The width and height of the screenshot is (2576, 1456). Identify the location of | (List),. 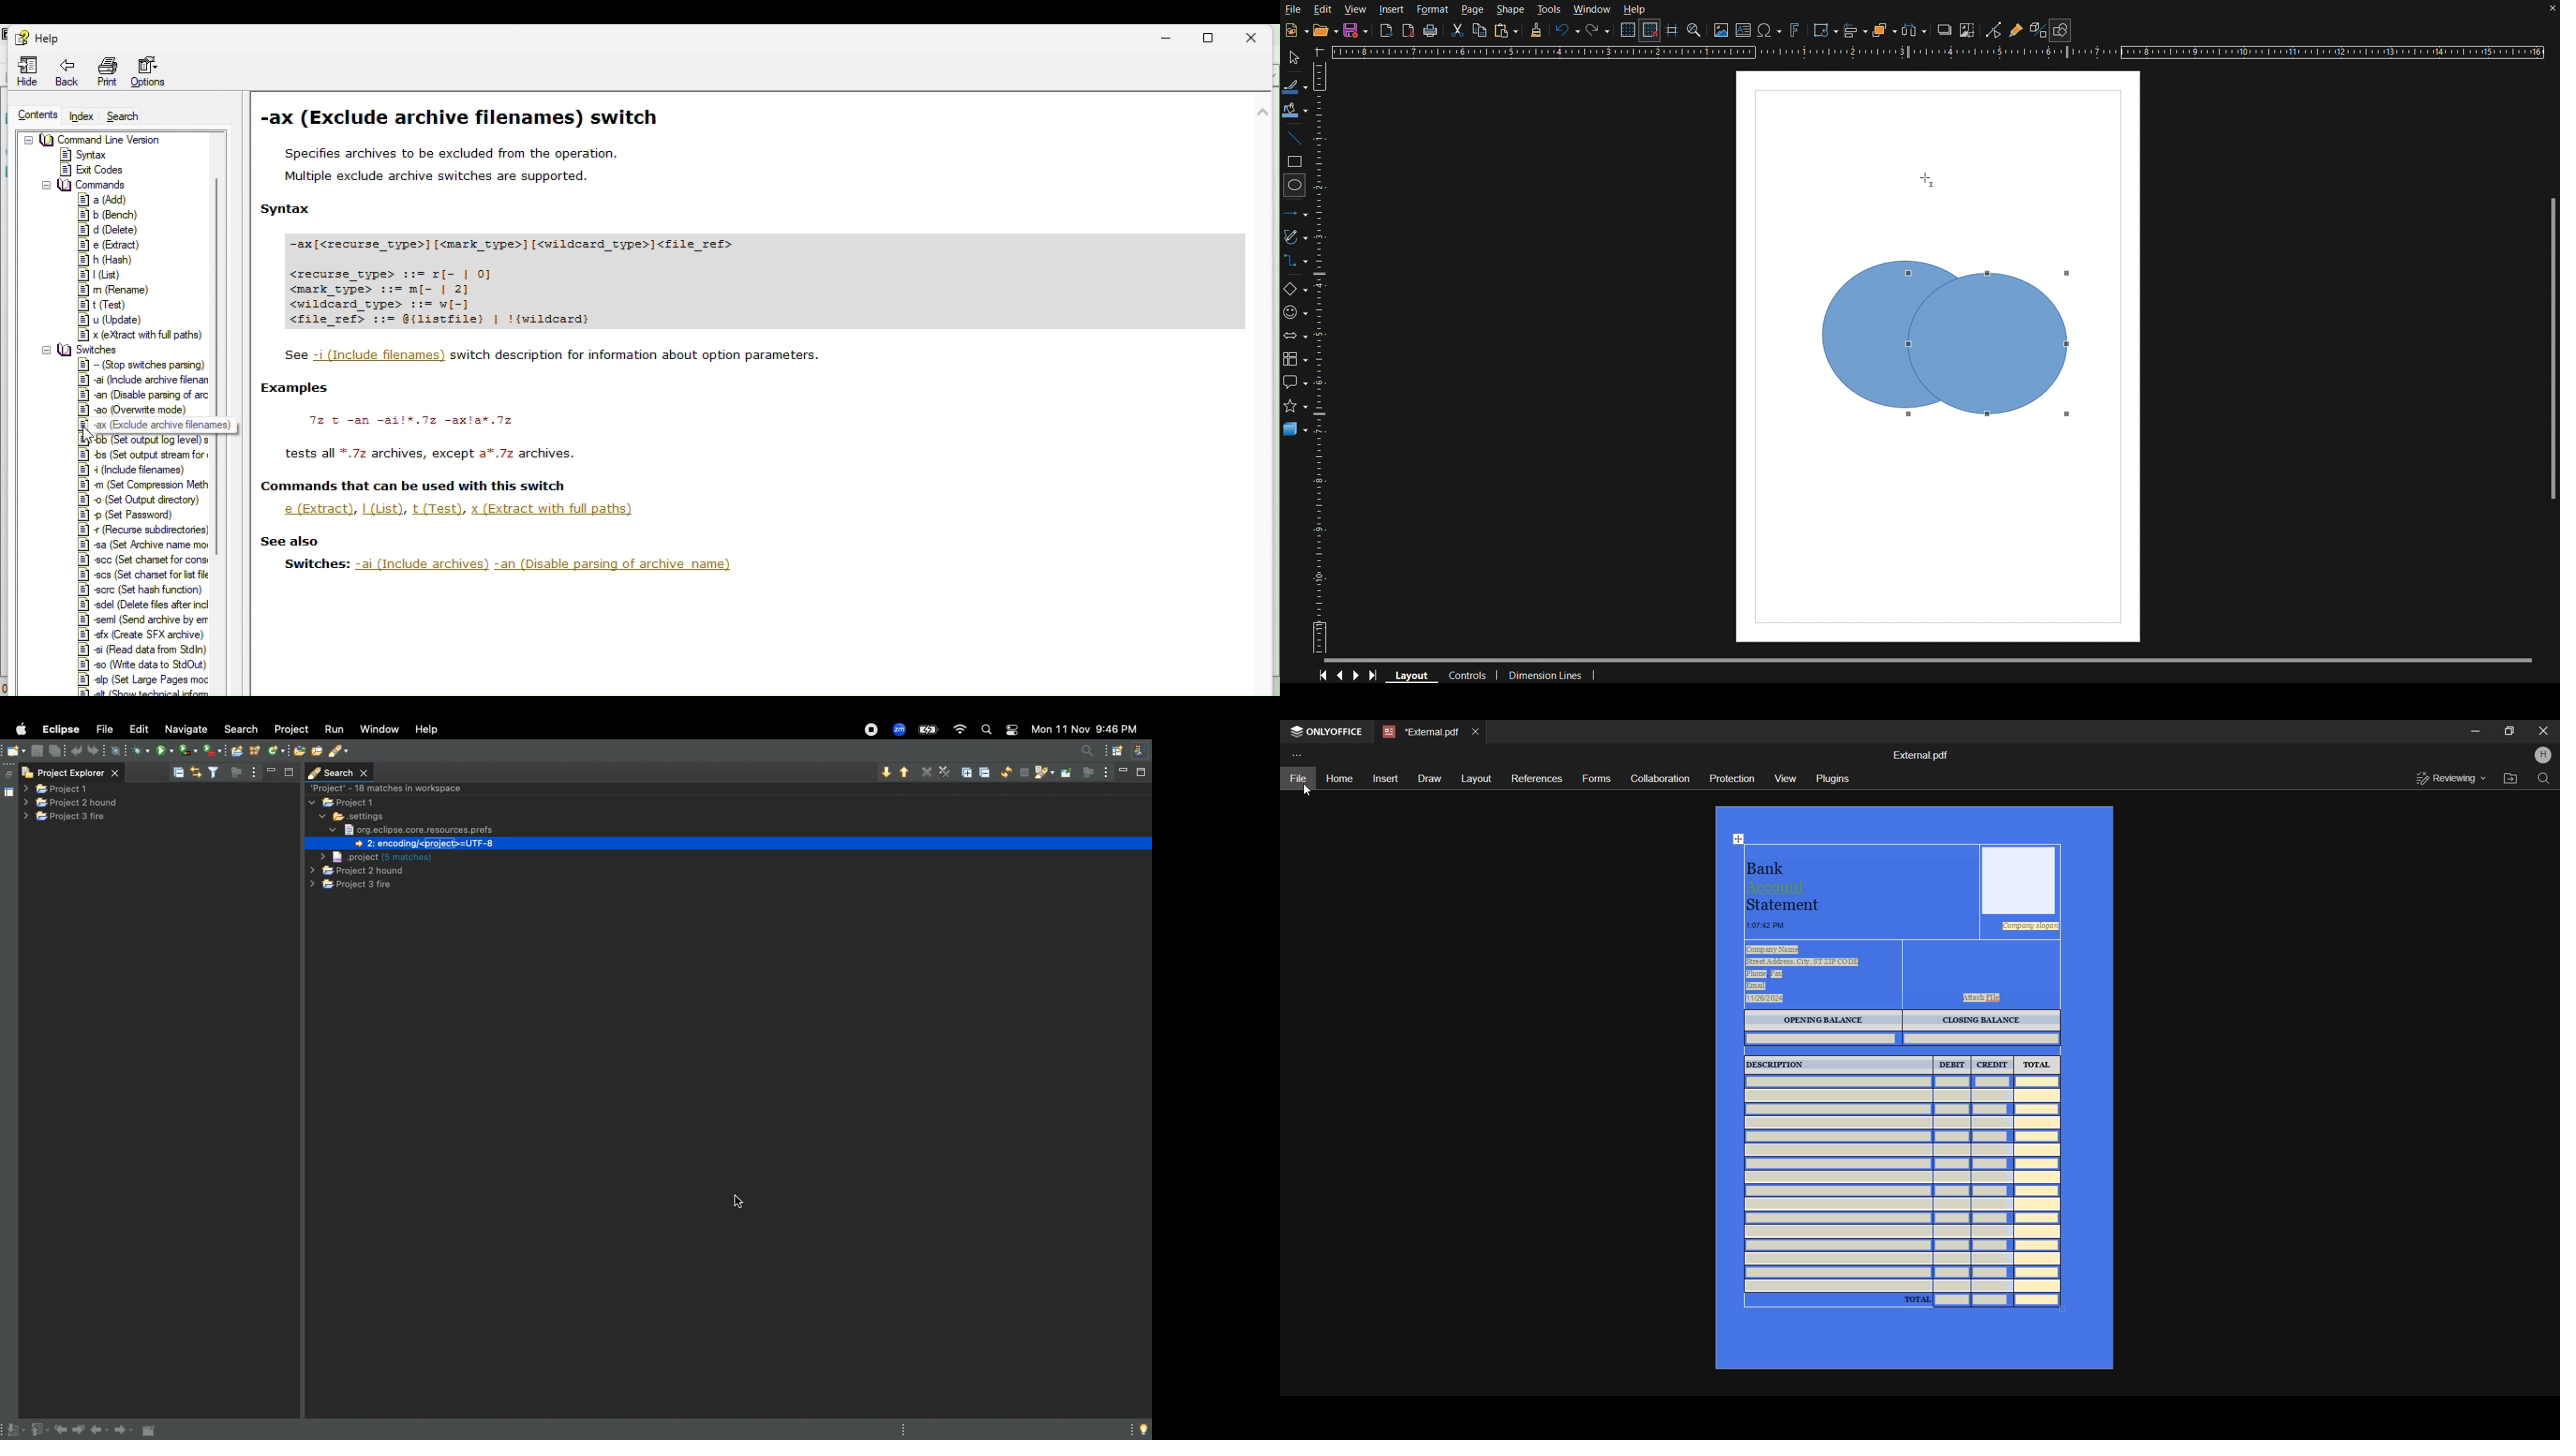
(384, 508).